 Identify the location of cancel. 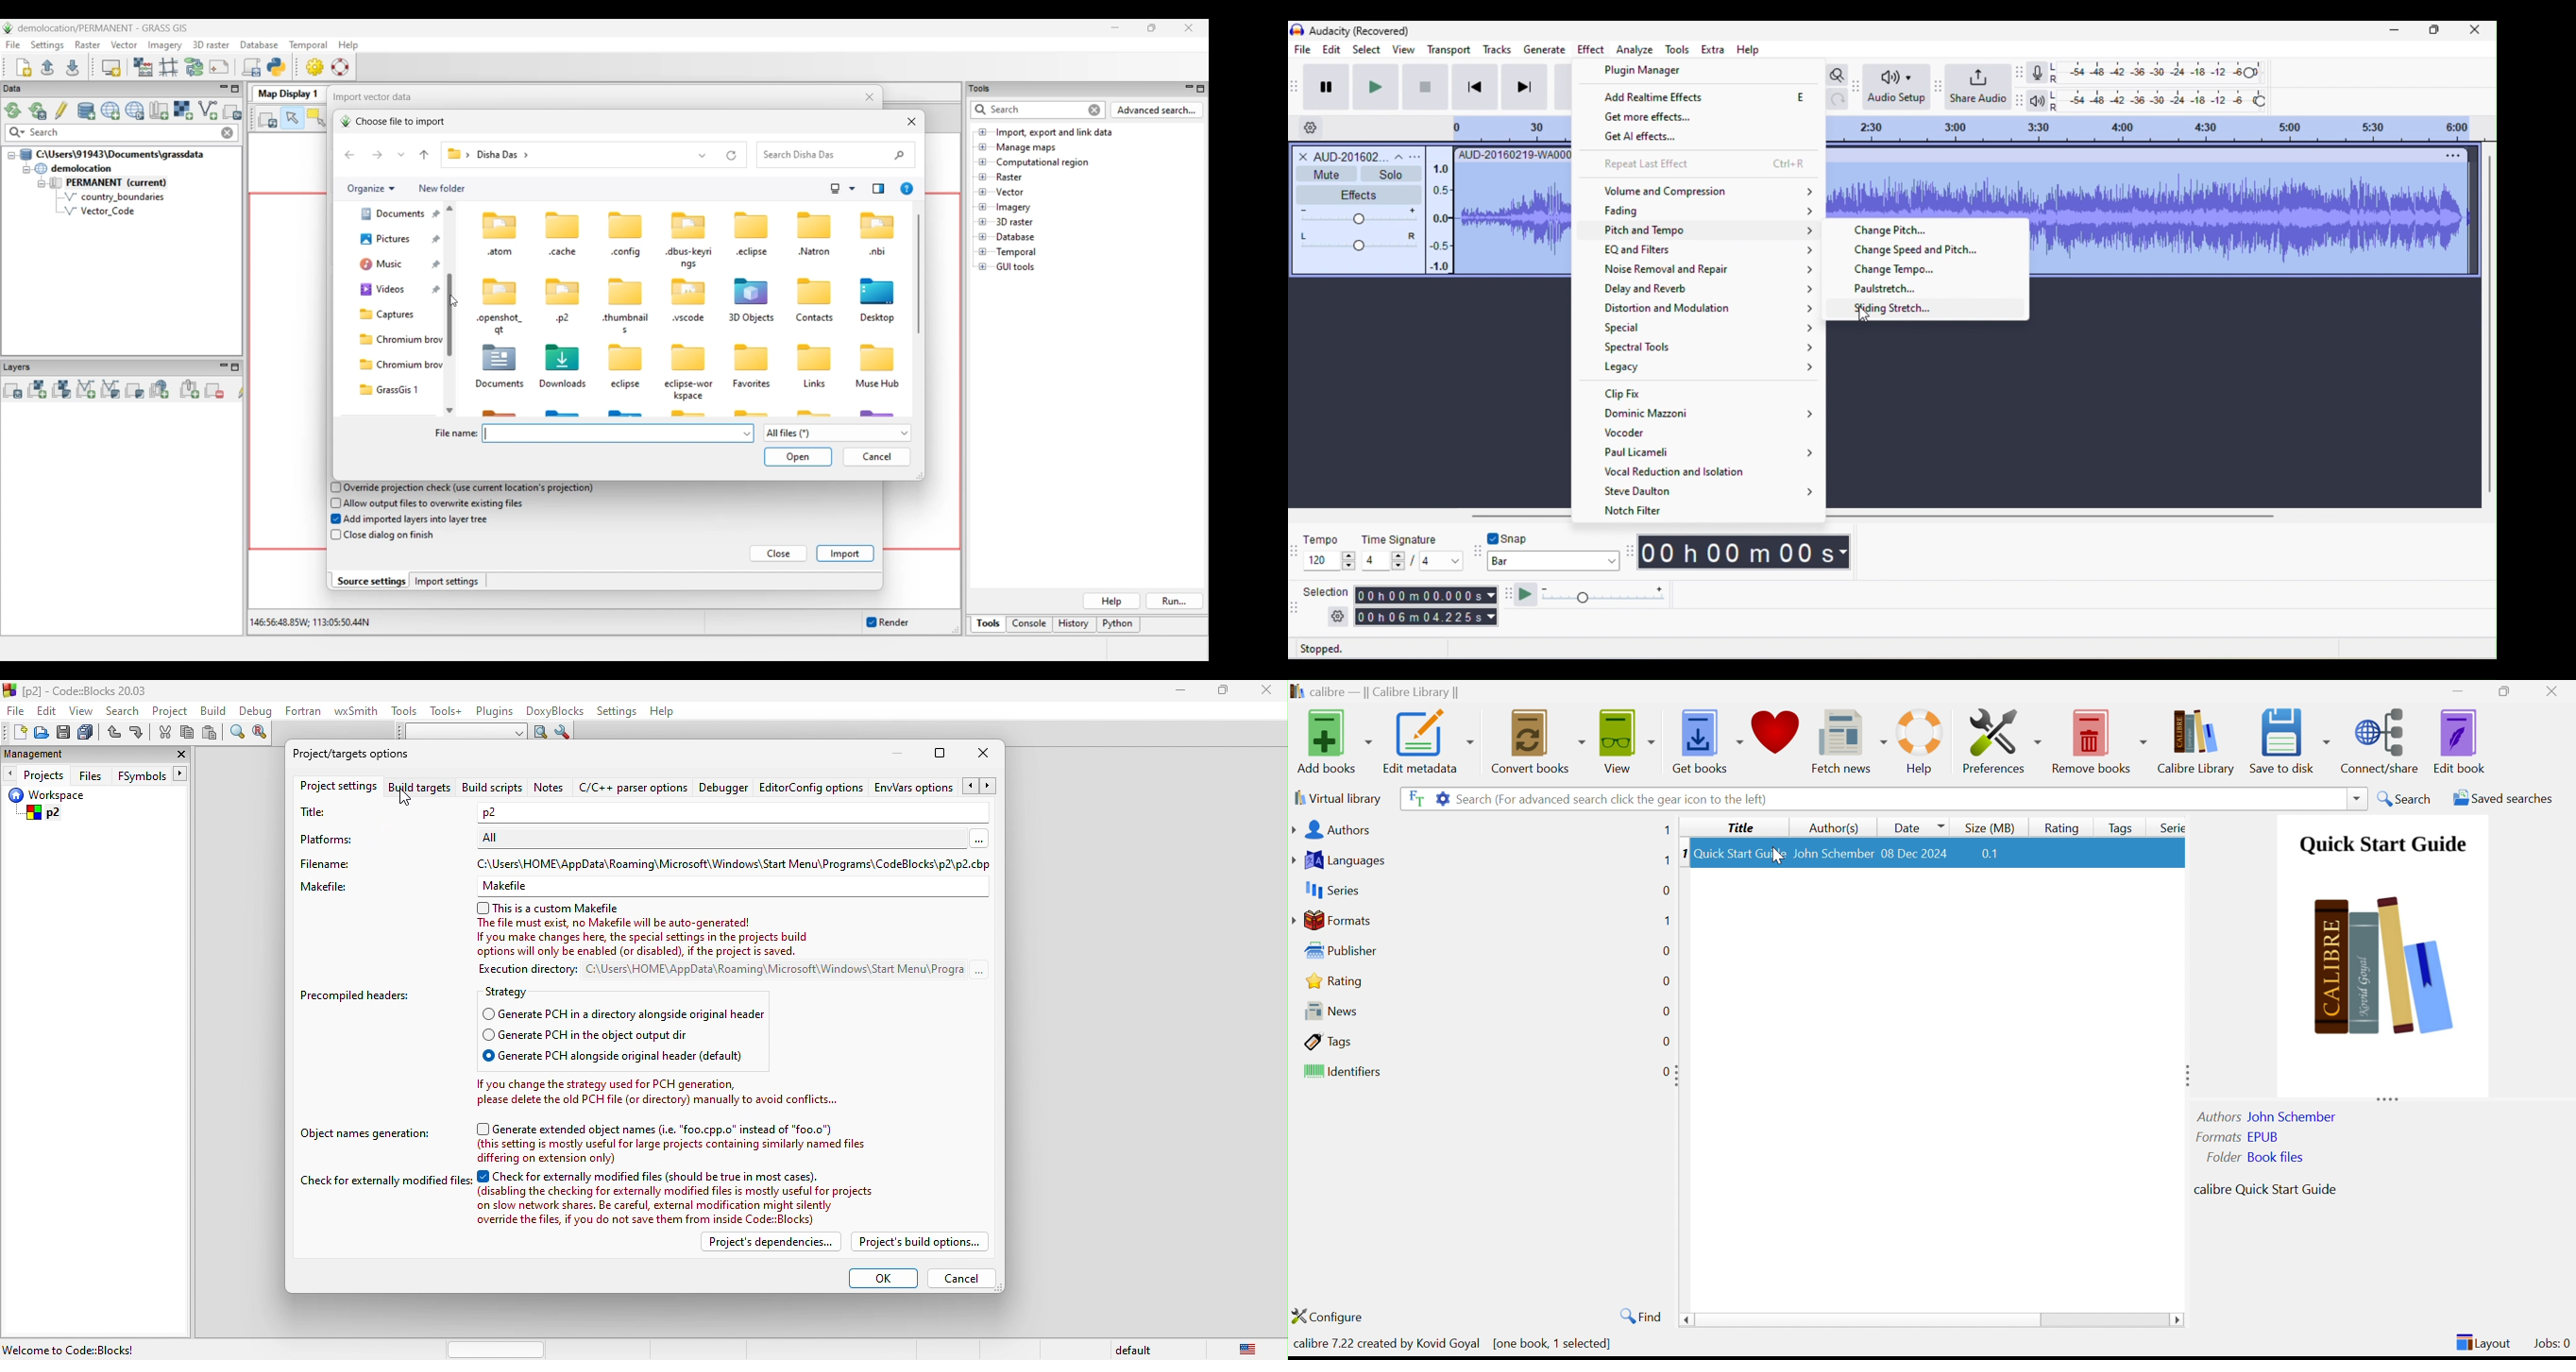
(962, 1279).